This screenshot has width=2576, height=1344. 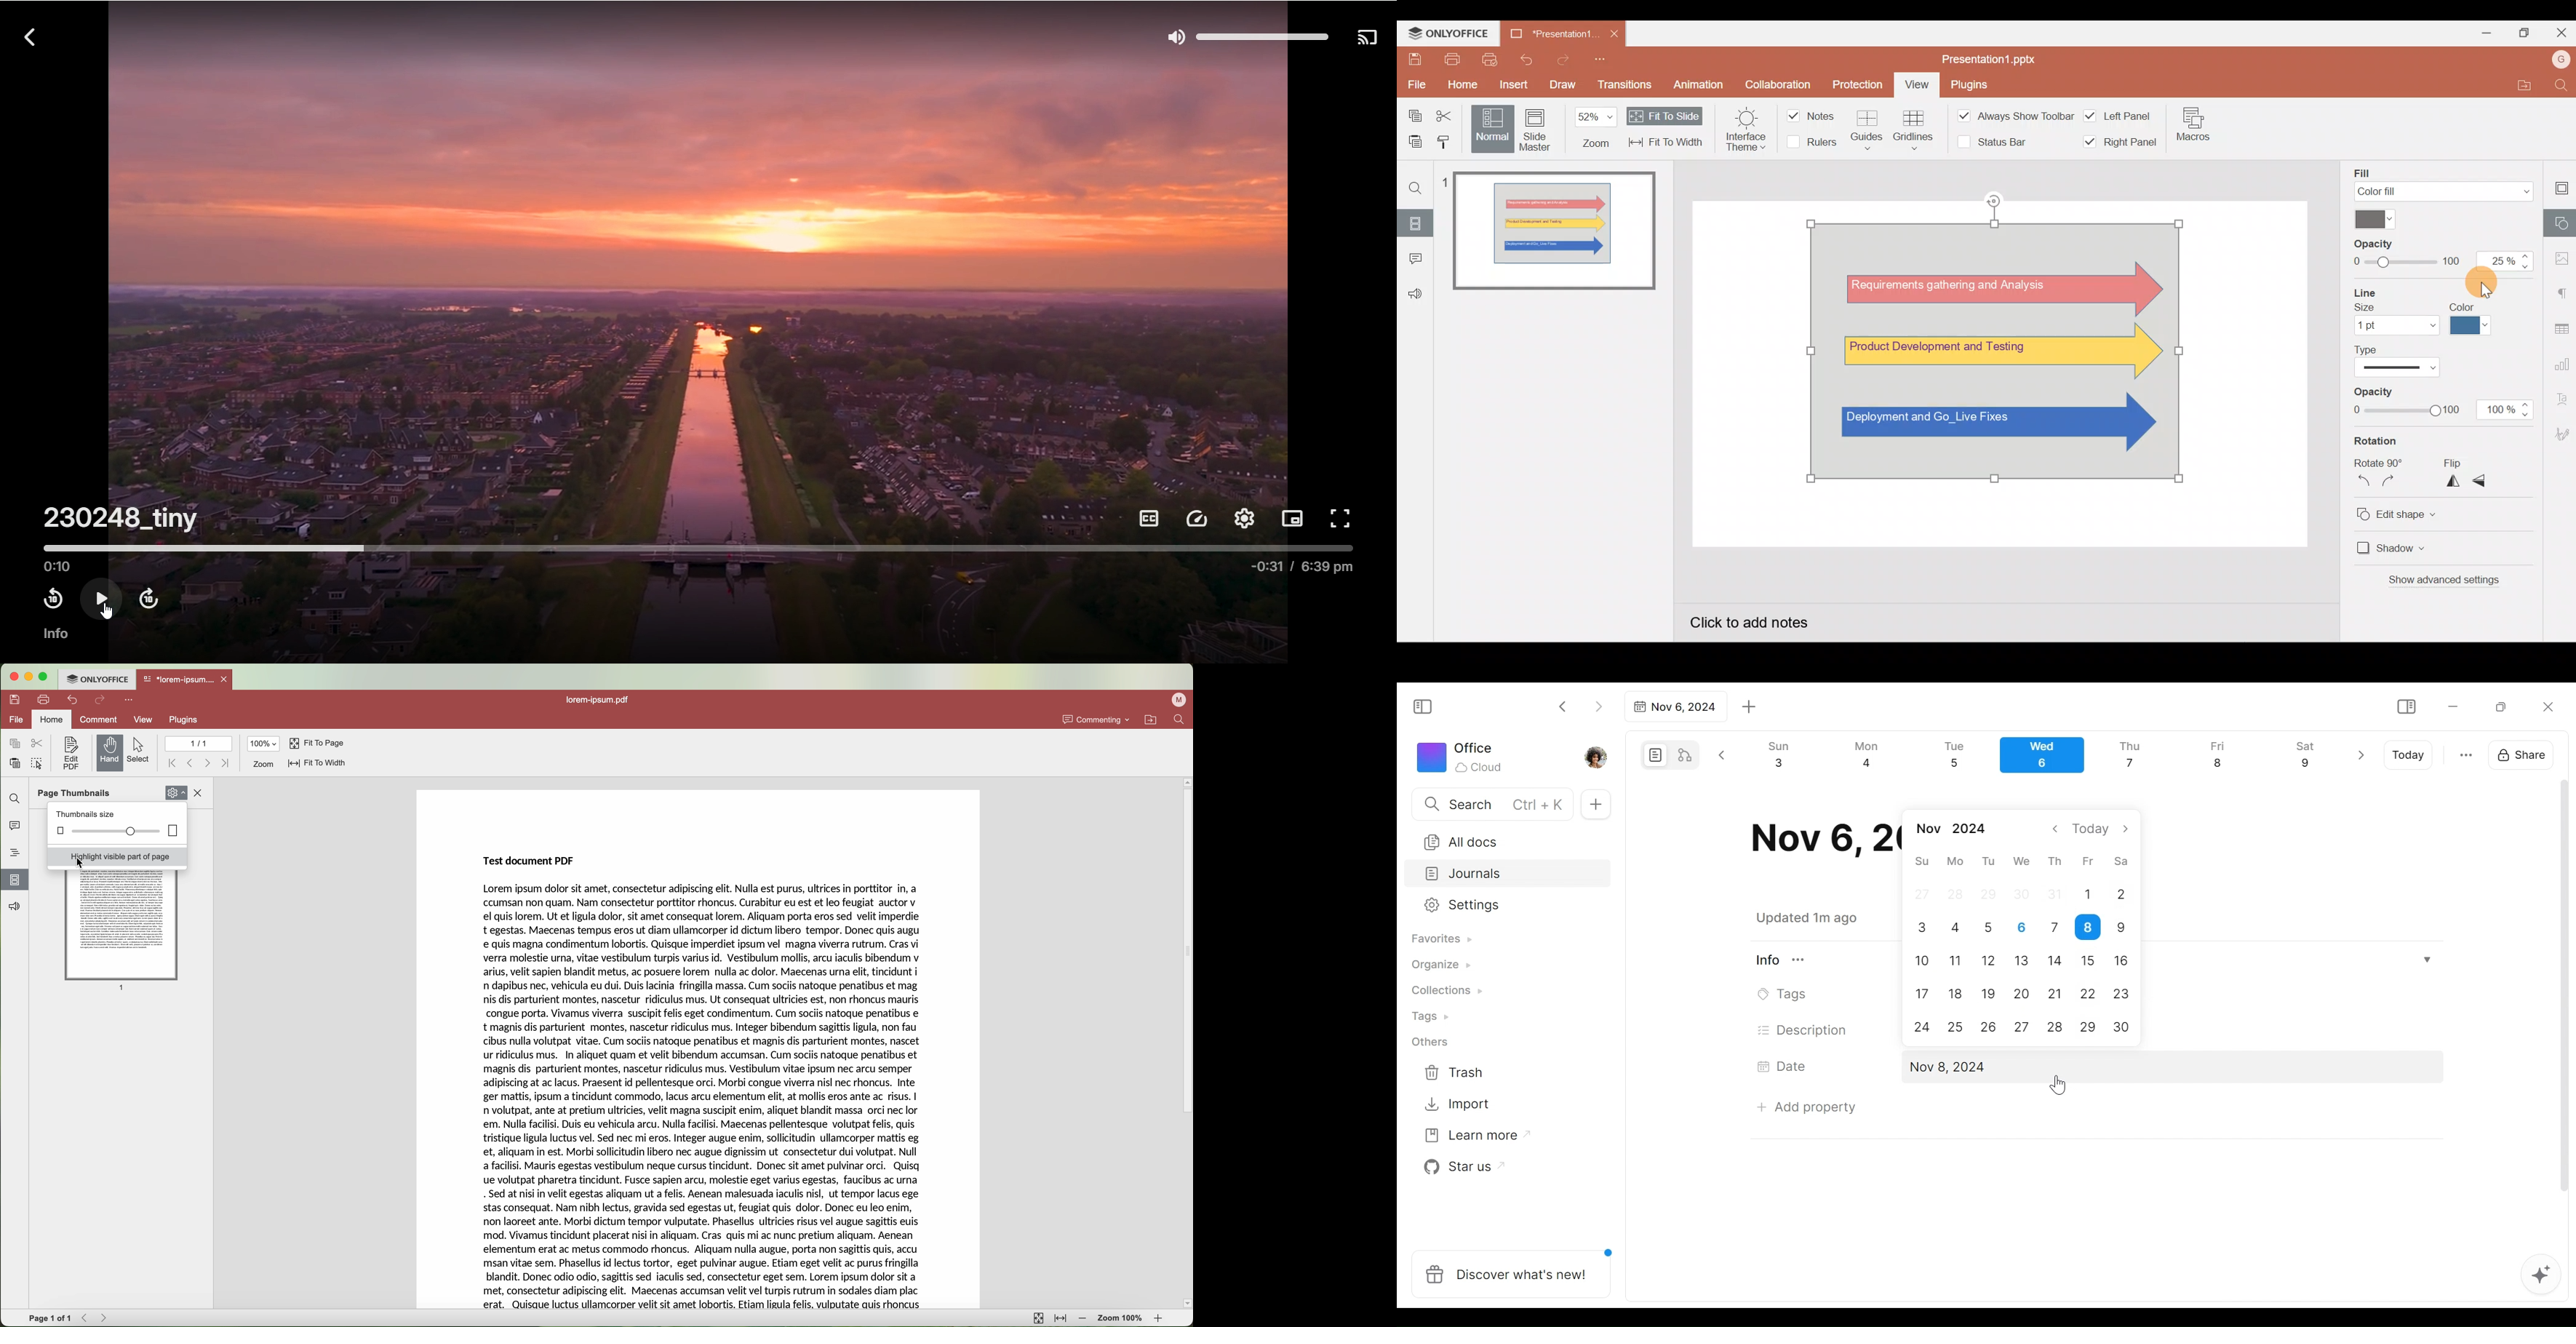 I want to click on Rotate clockwise, so click(x=2392, y=483).